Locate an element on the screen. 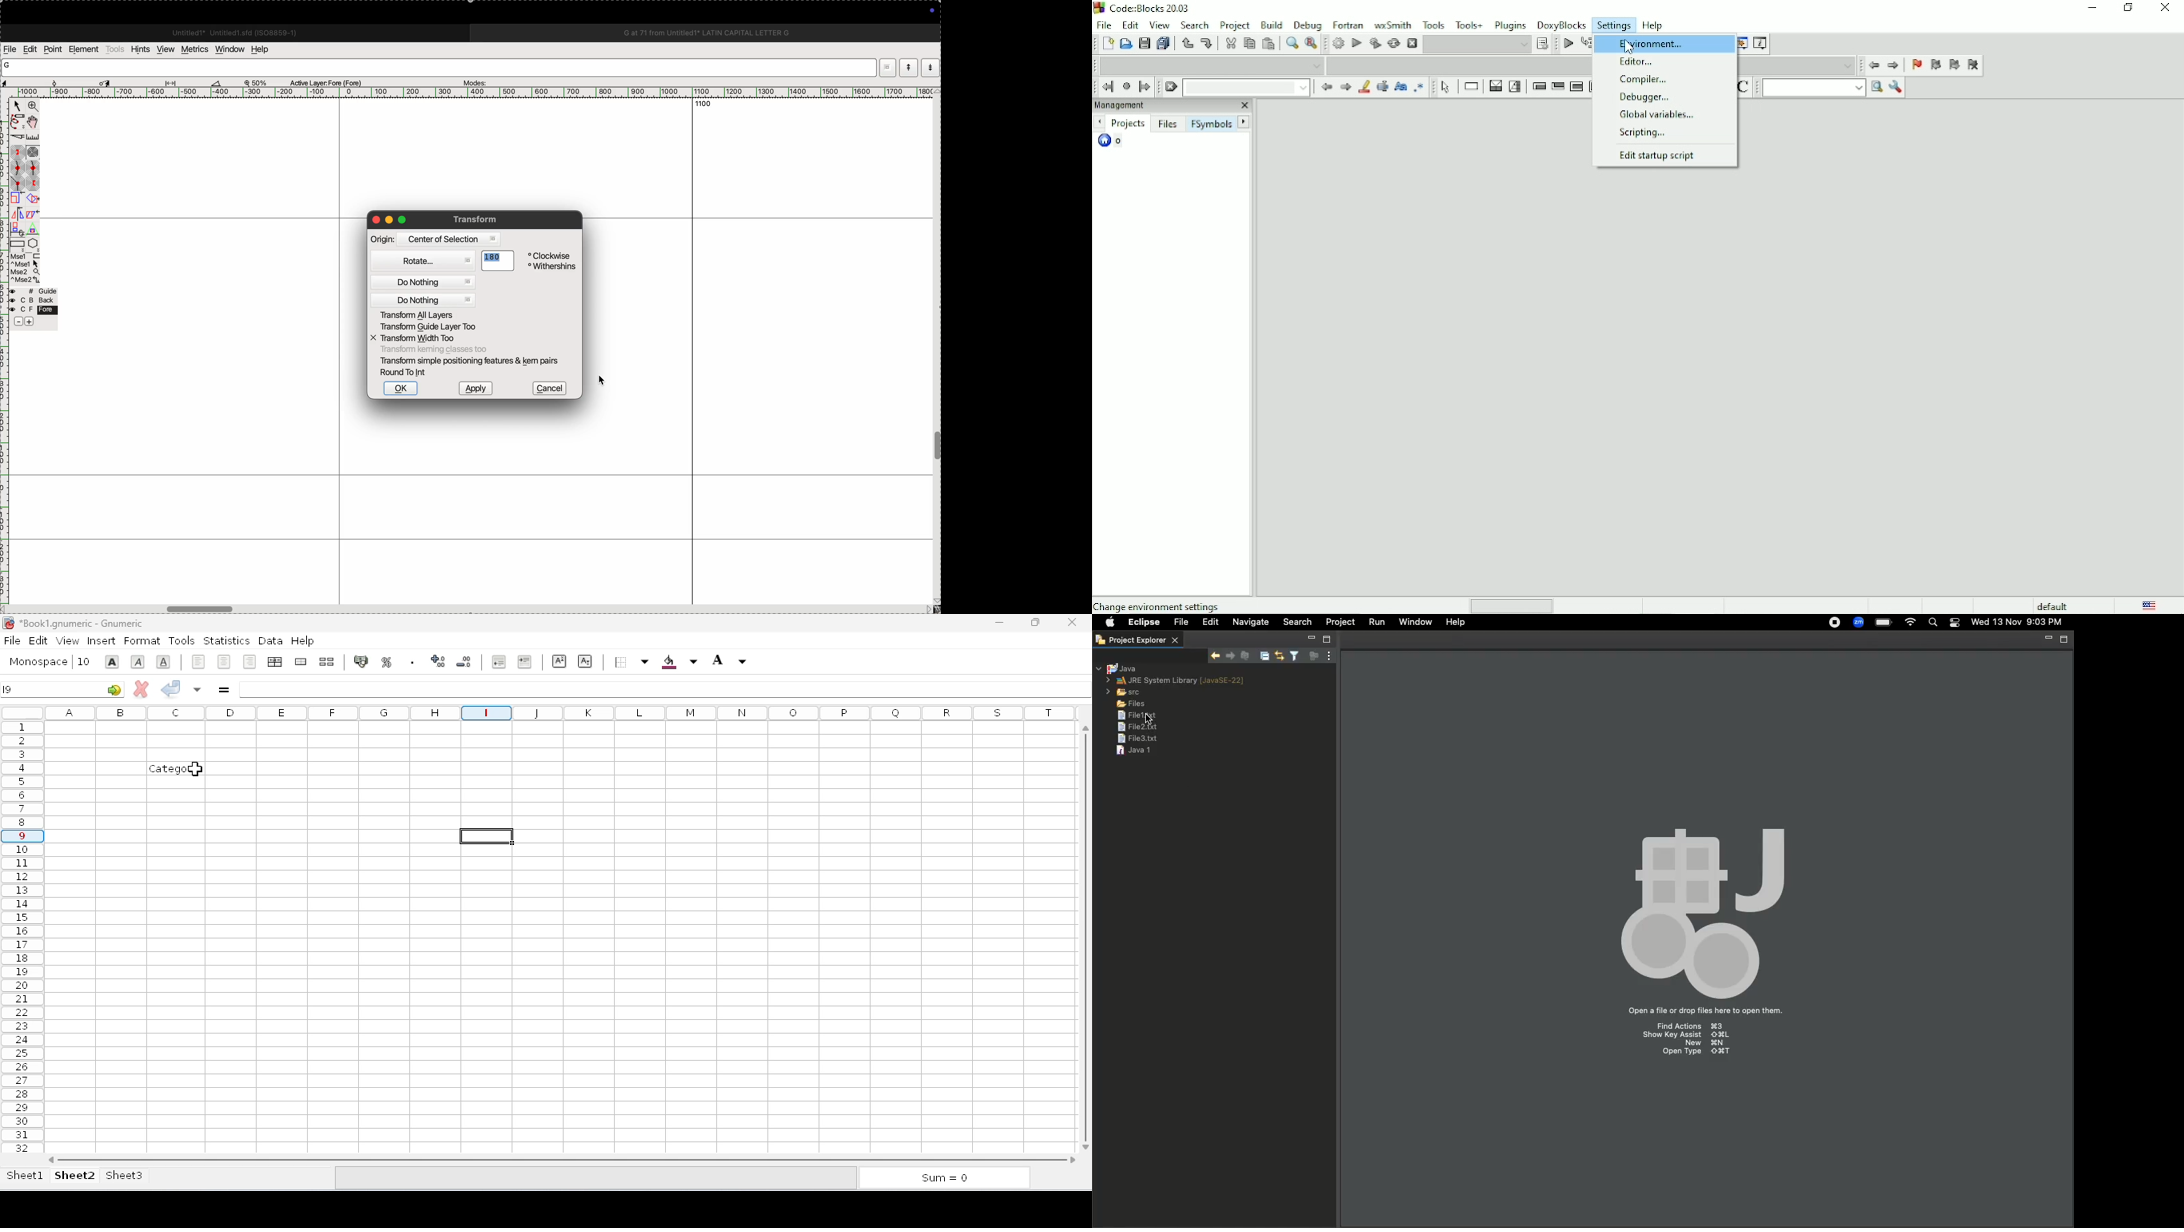 This screenshot has height=1232, width=2184. maximize is located at coordinates (1035, 623).